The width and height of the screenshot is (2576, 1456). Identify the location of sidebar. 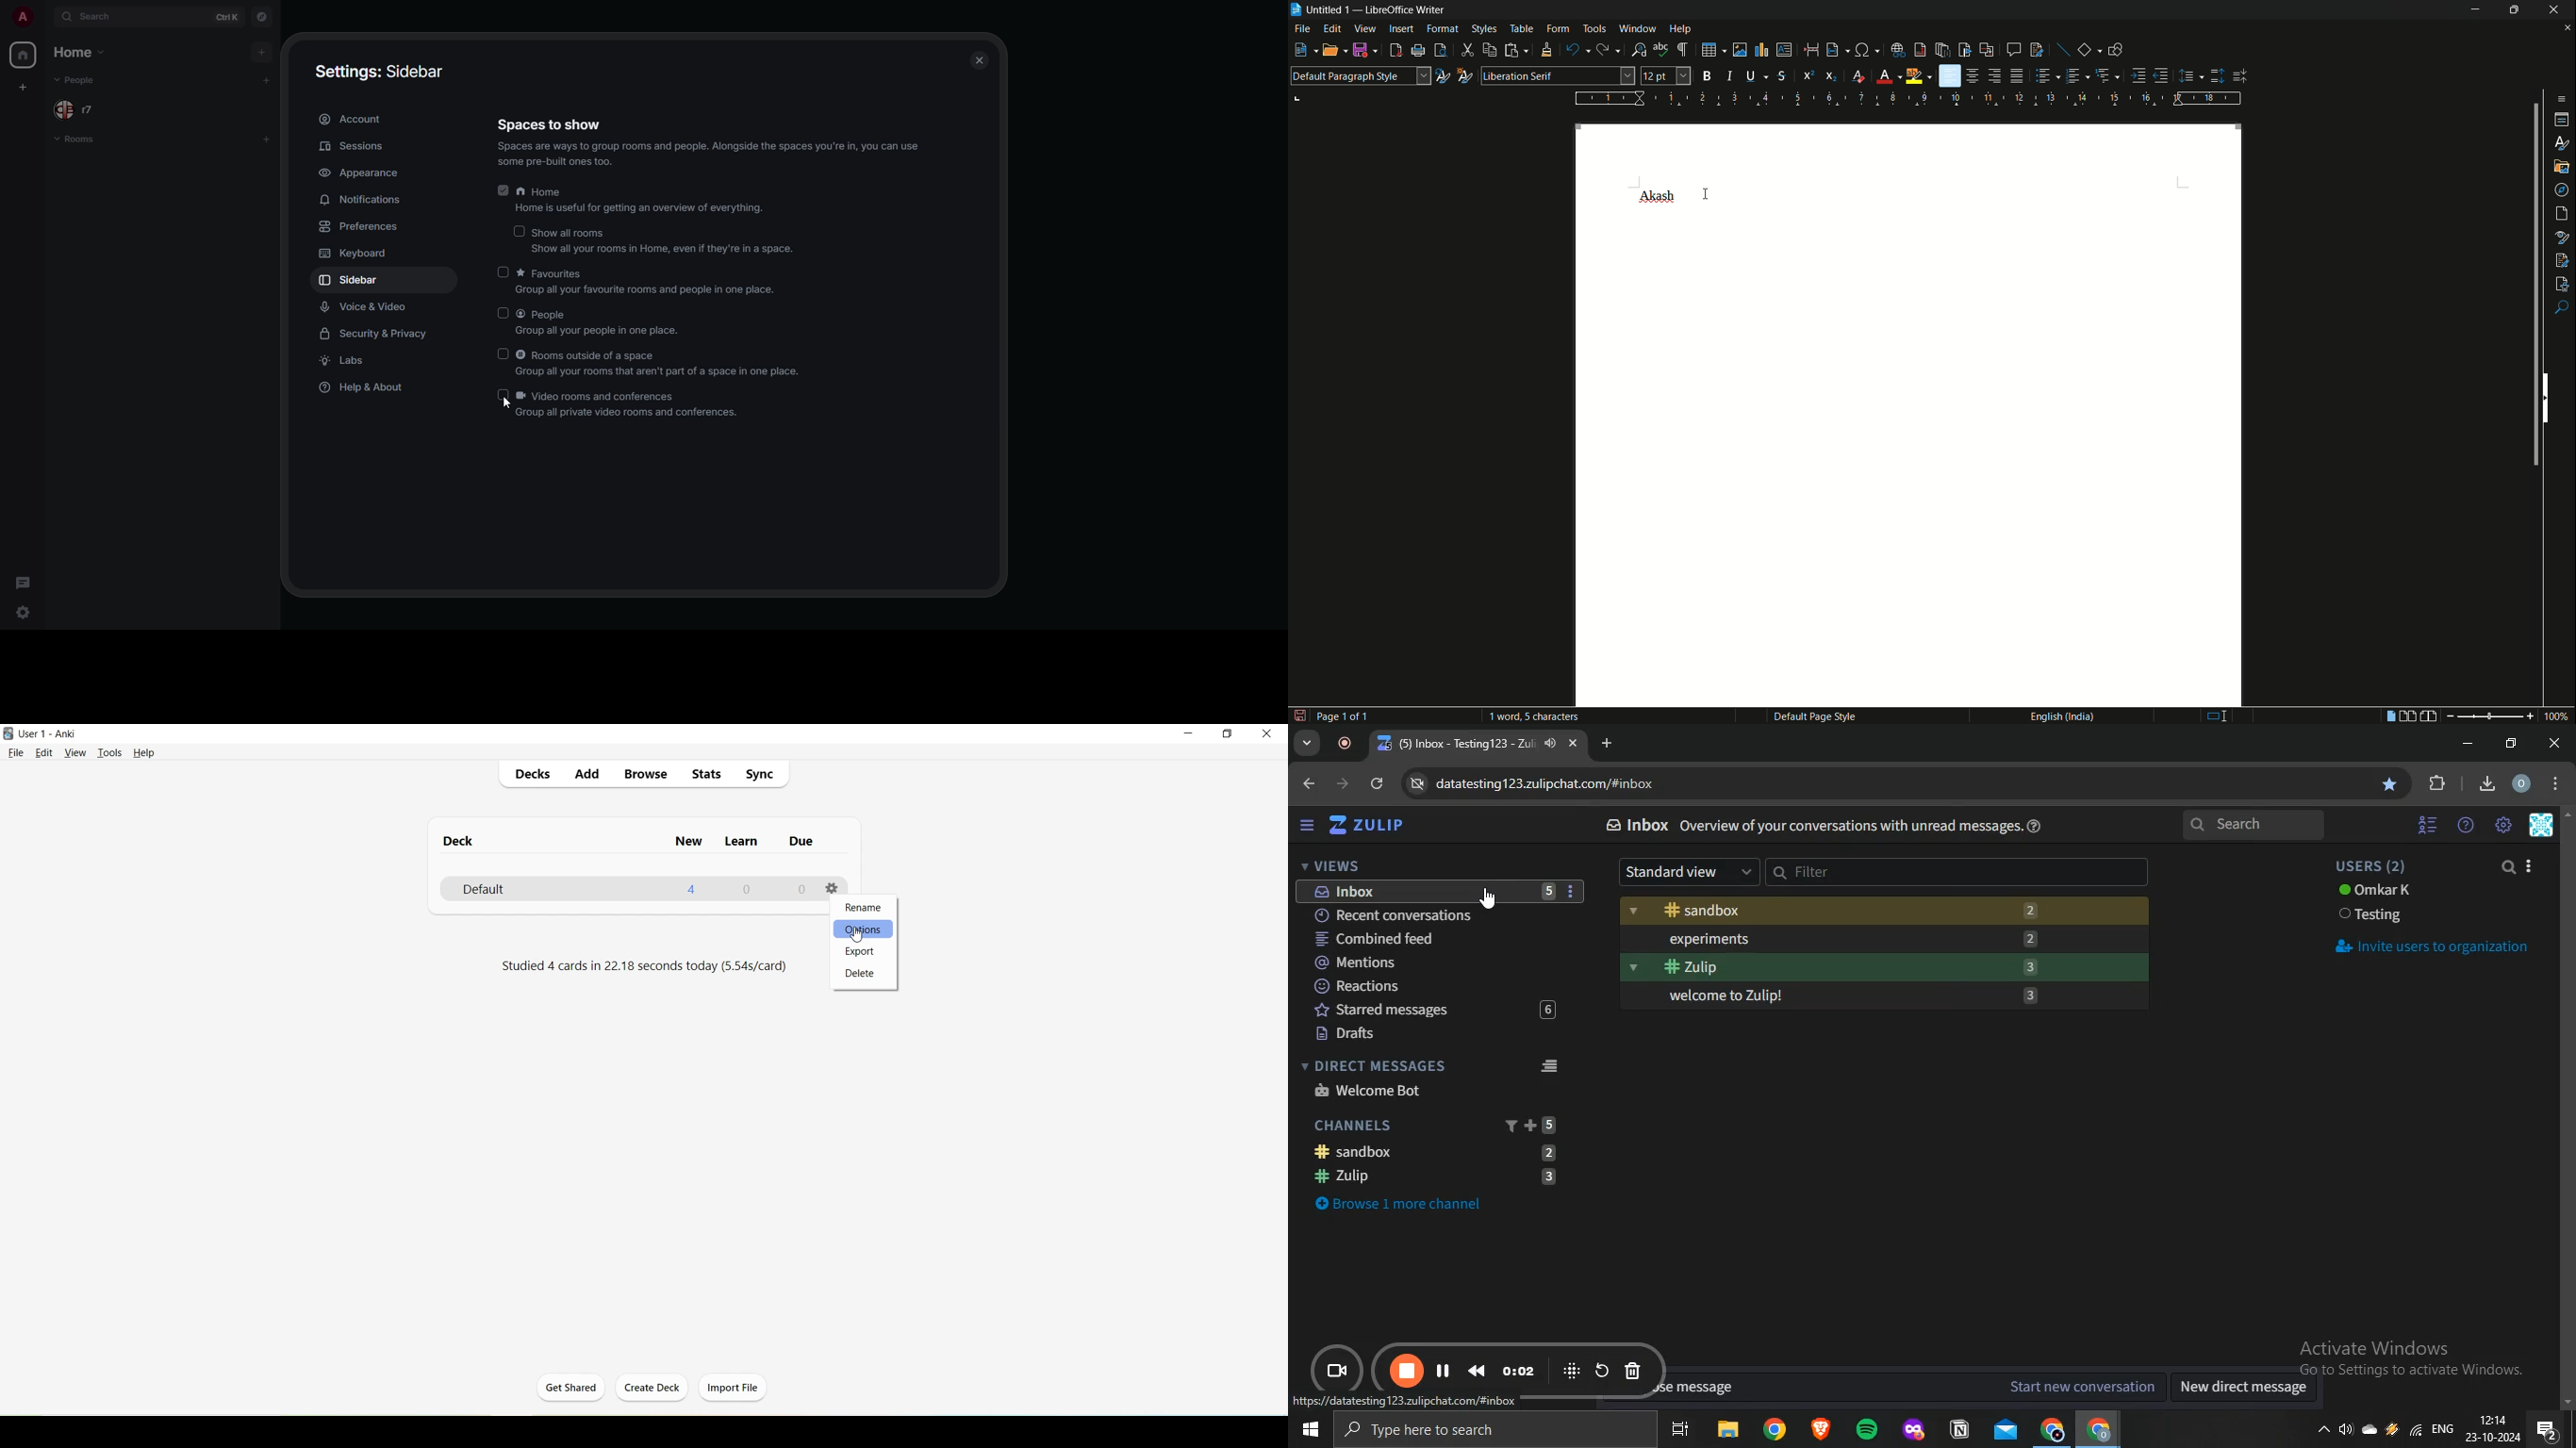
(1307, 826).